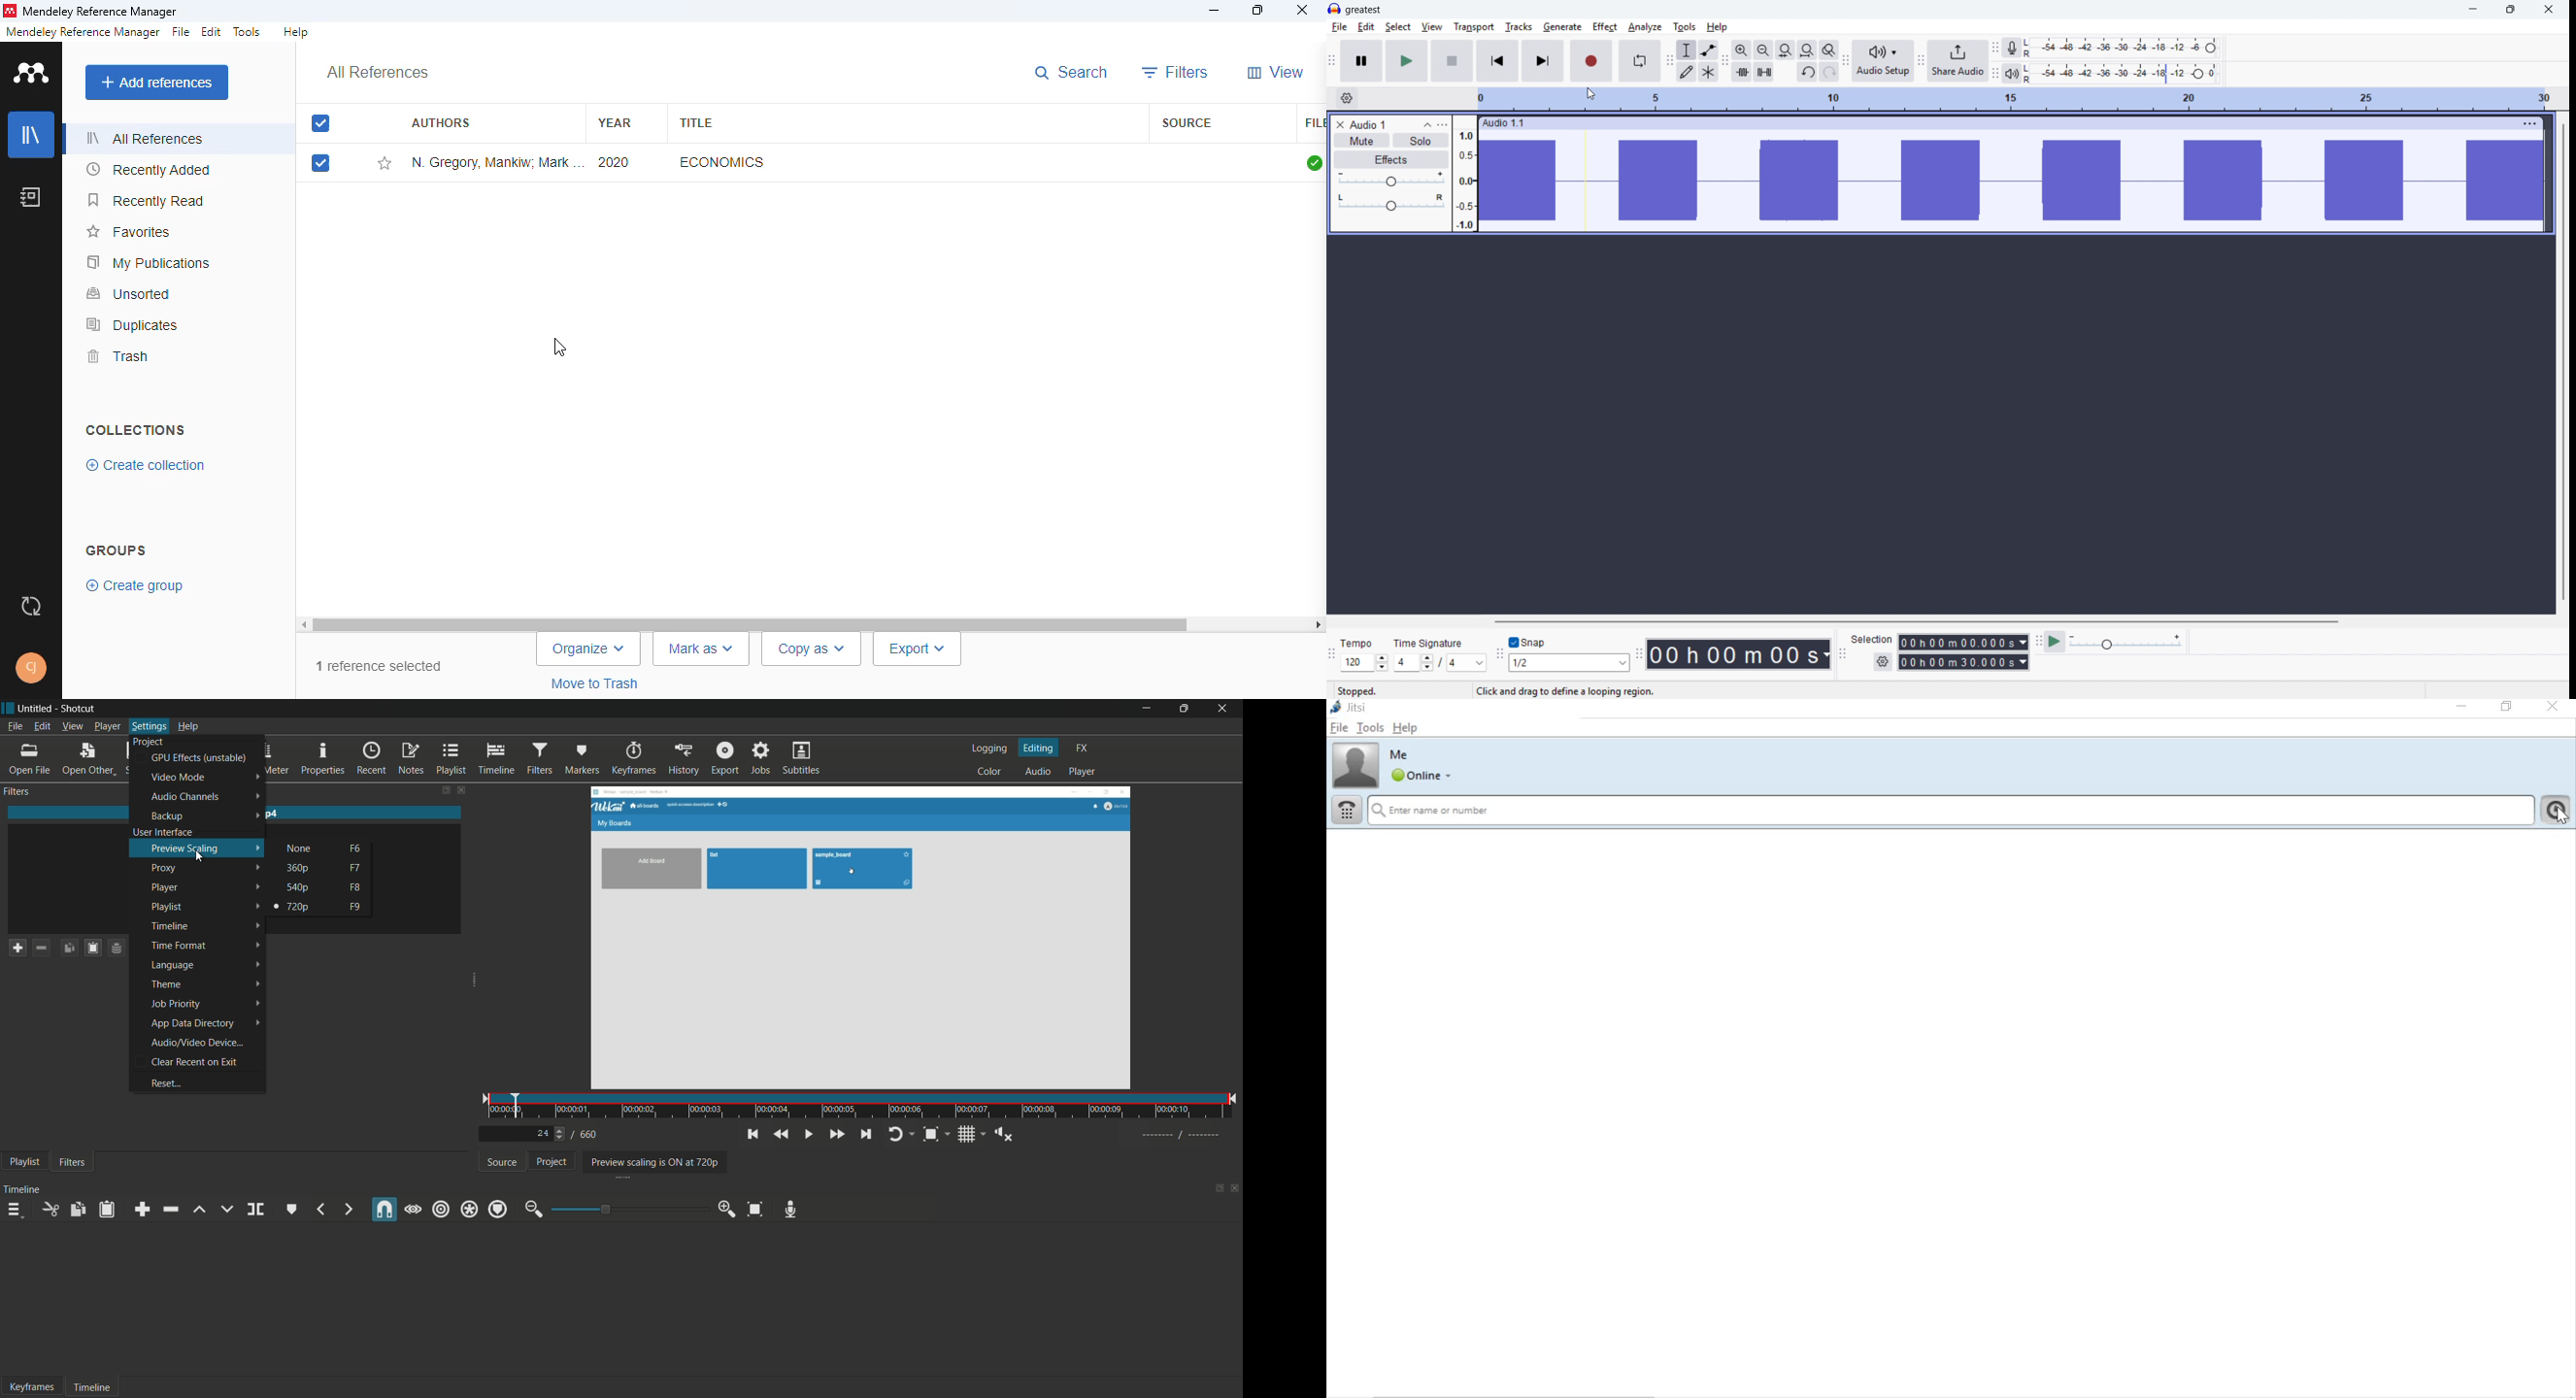 Image resolution: width=2576 pixels, height=1400 pixels. I want to click on ripple markers, so click(498, 1209).